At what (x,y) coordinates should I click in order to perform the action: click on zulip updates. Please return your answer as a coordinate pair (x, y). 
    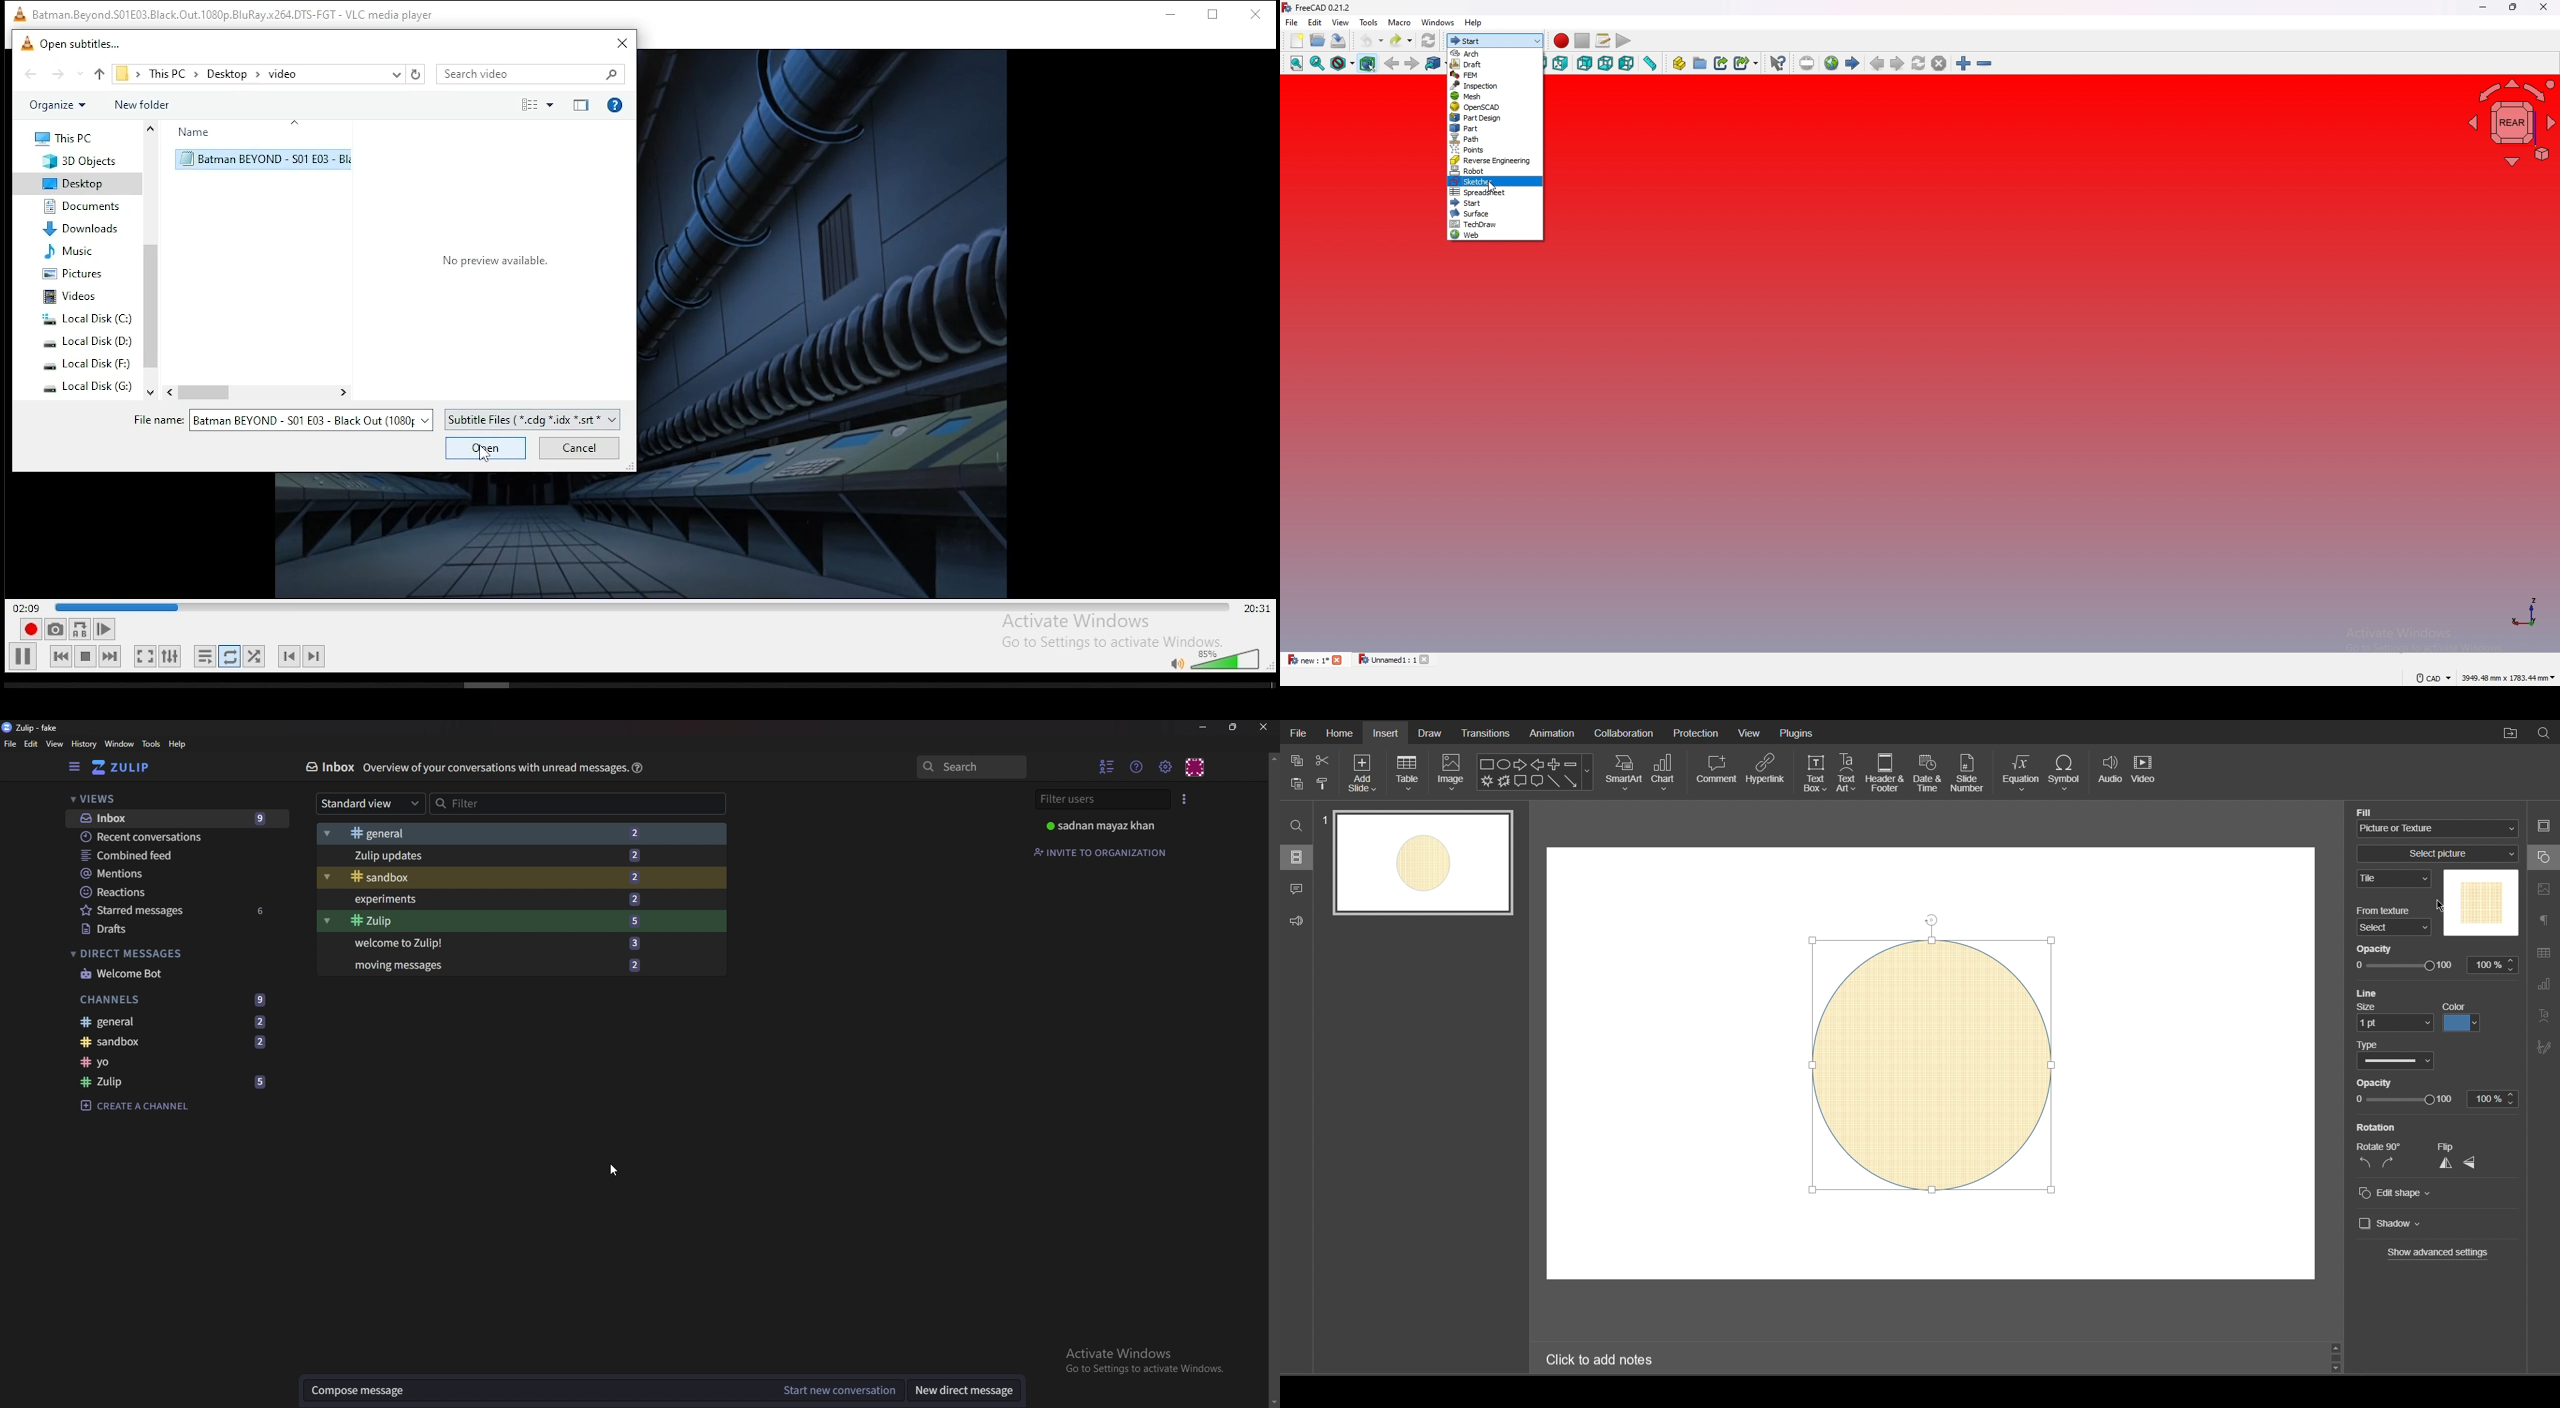
    Looking at the image, I should click on (519, 855).